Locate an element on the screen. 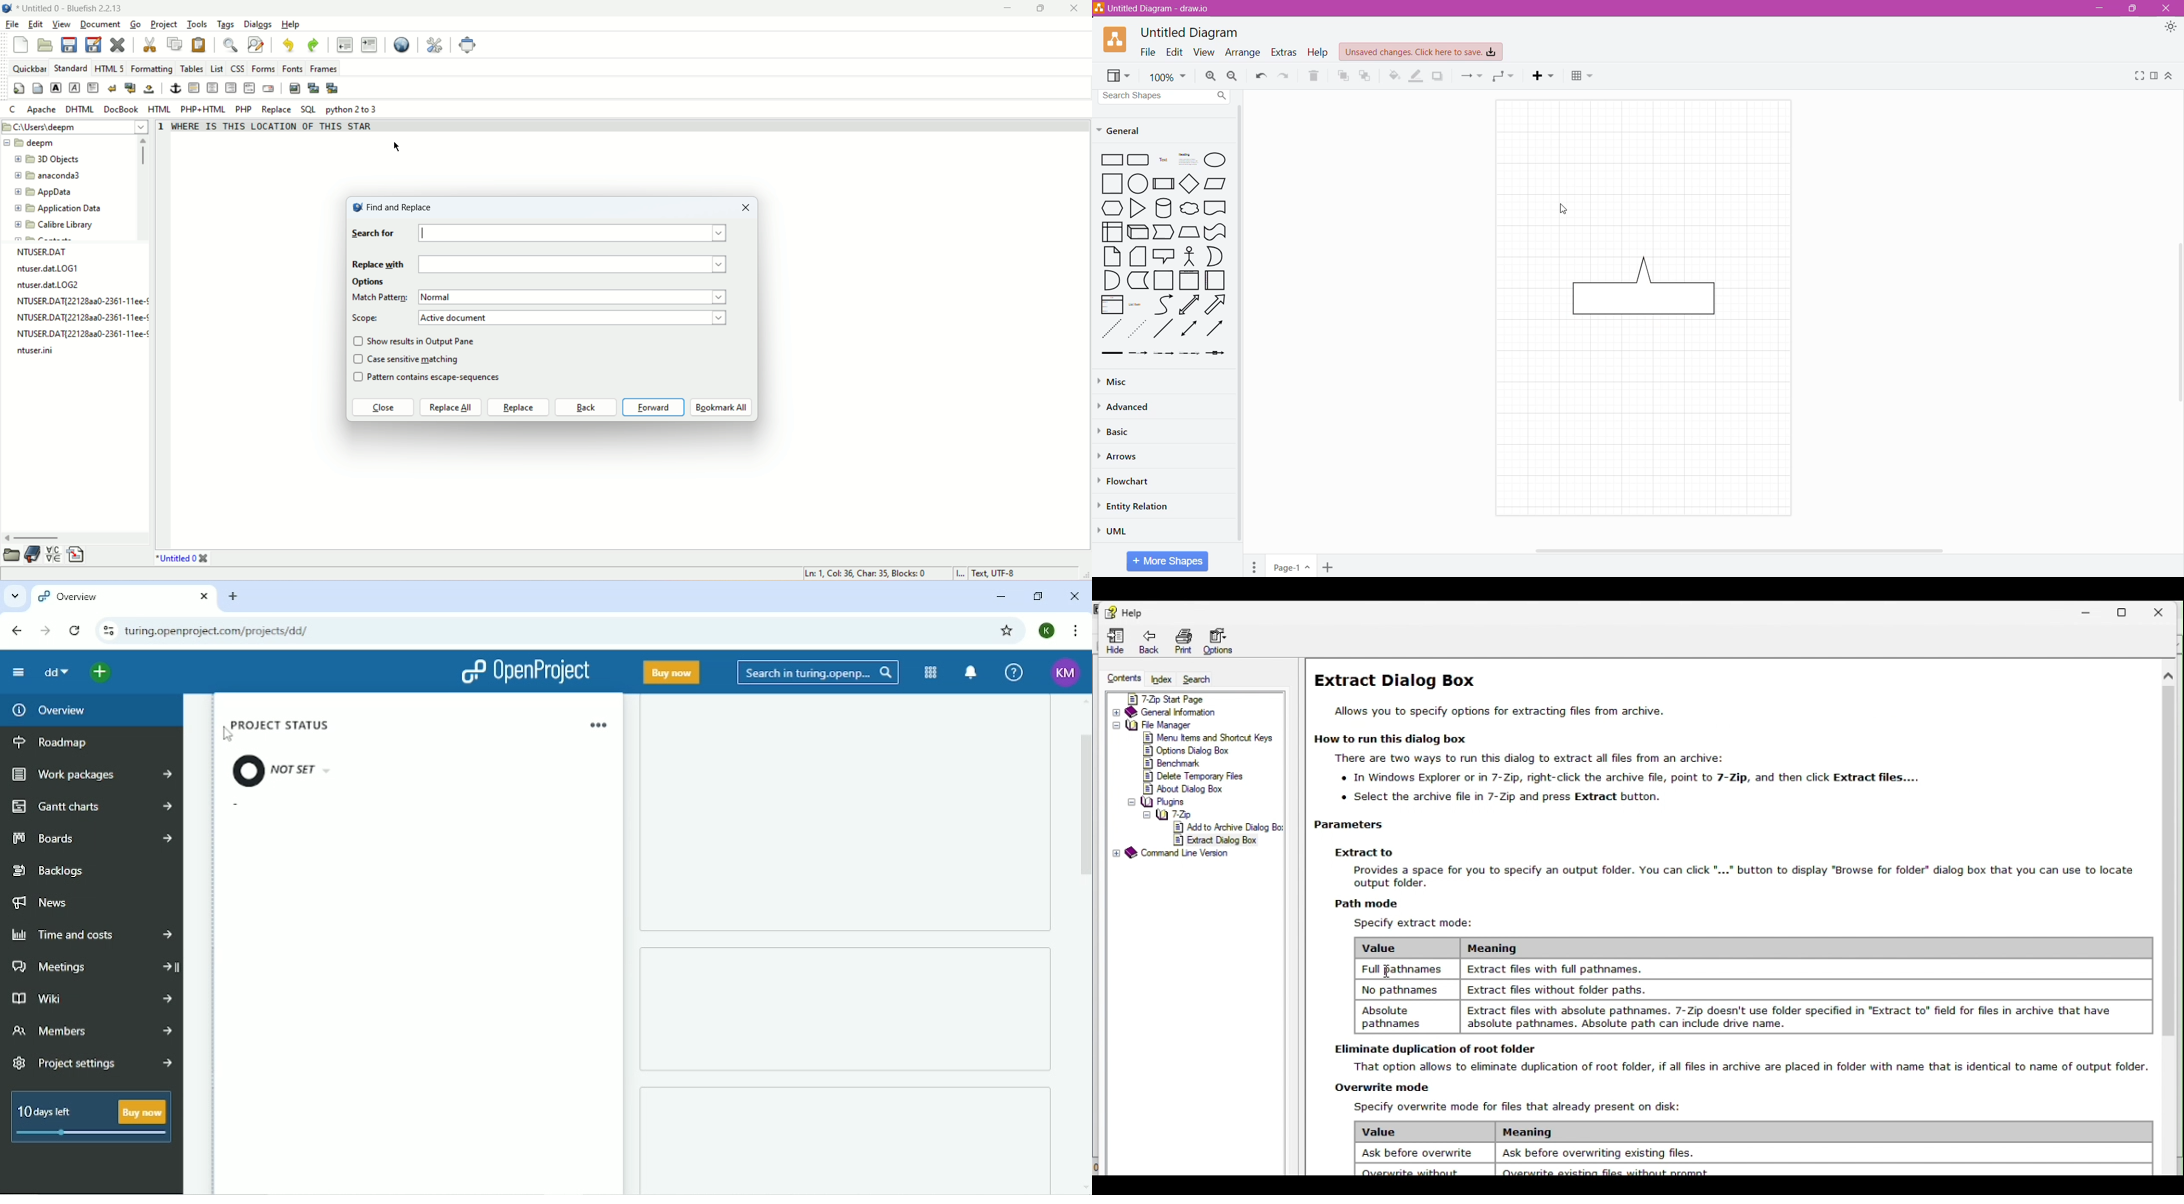  extract is located at coordinates (1362, 853).